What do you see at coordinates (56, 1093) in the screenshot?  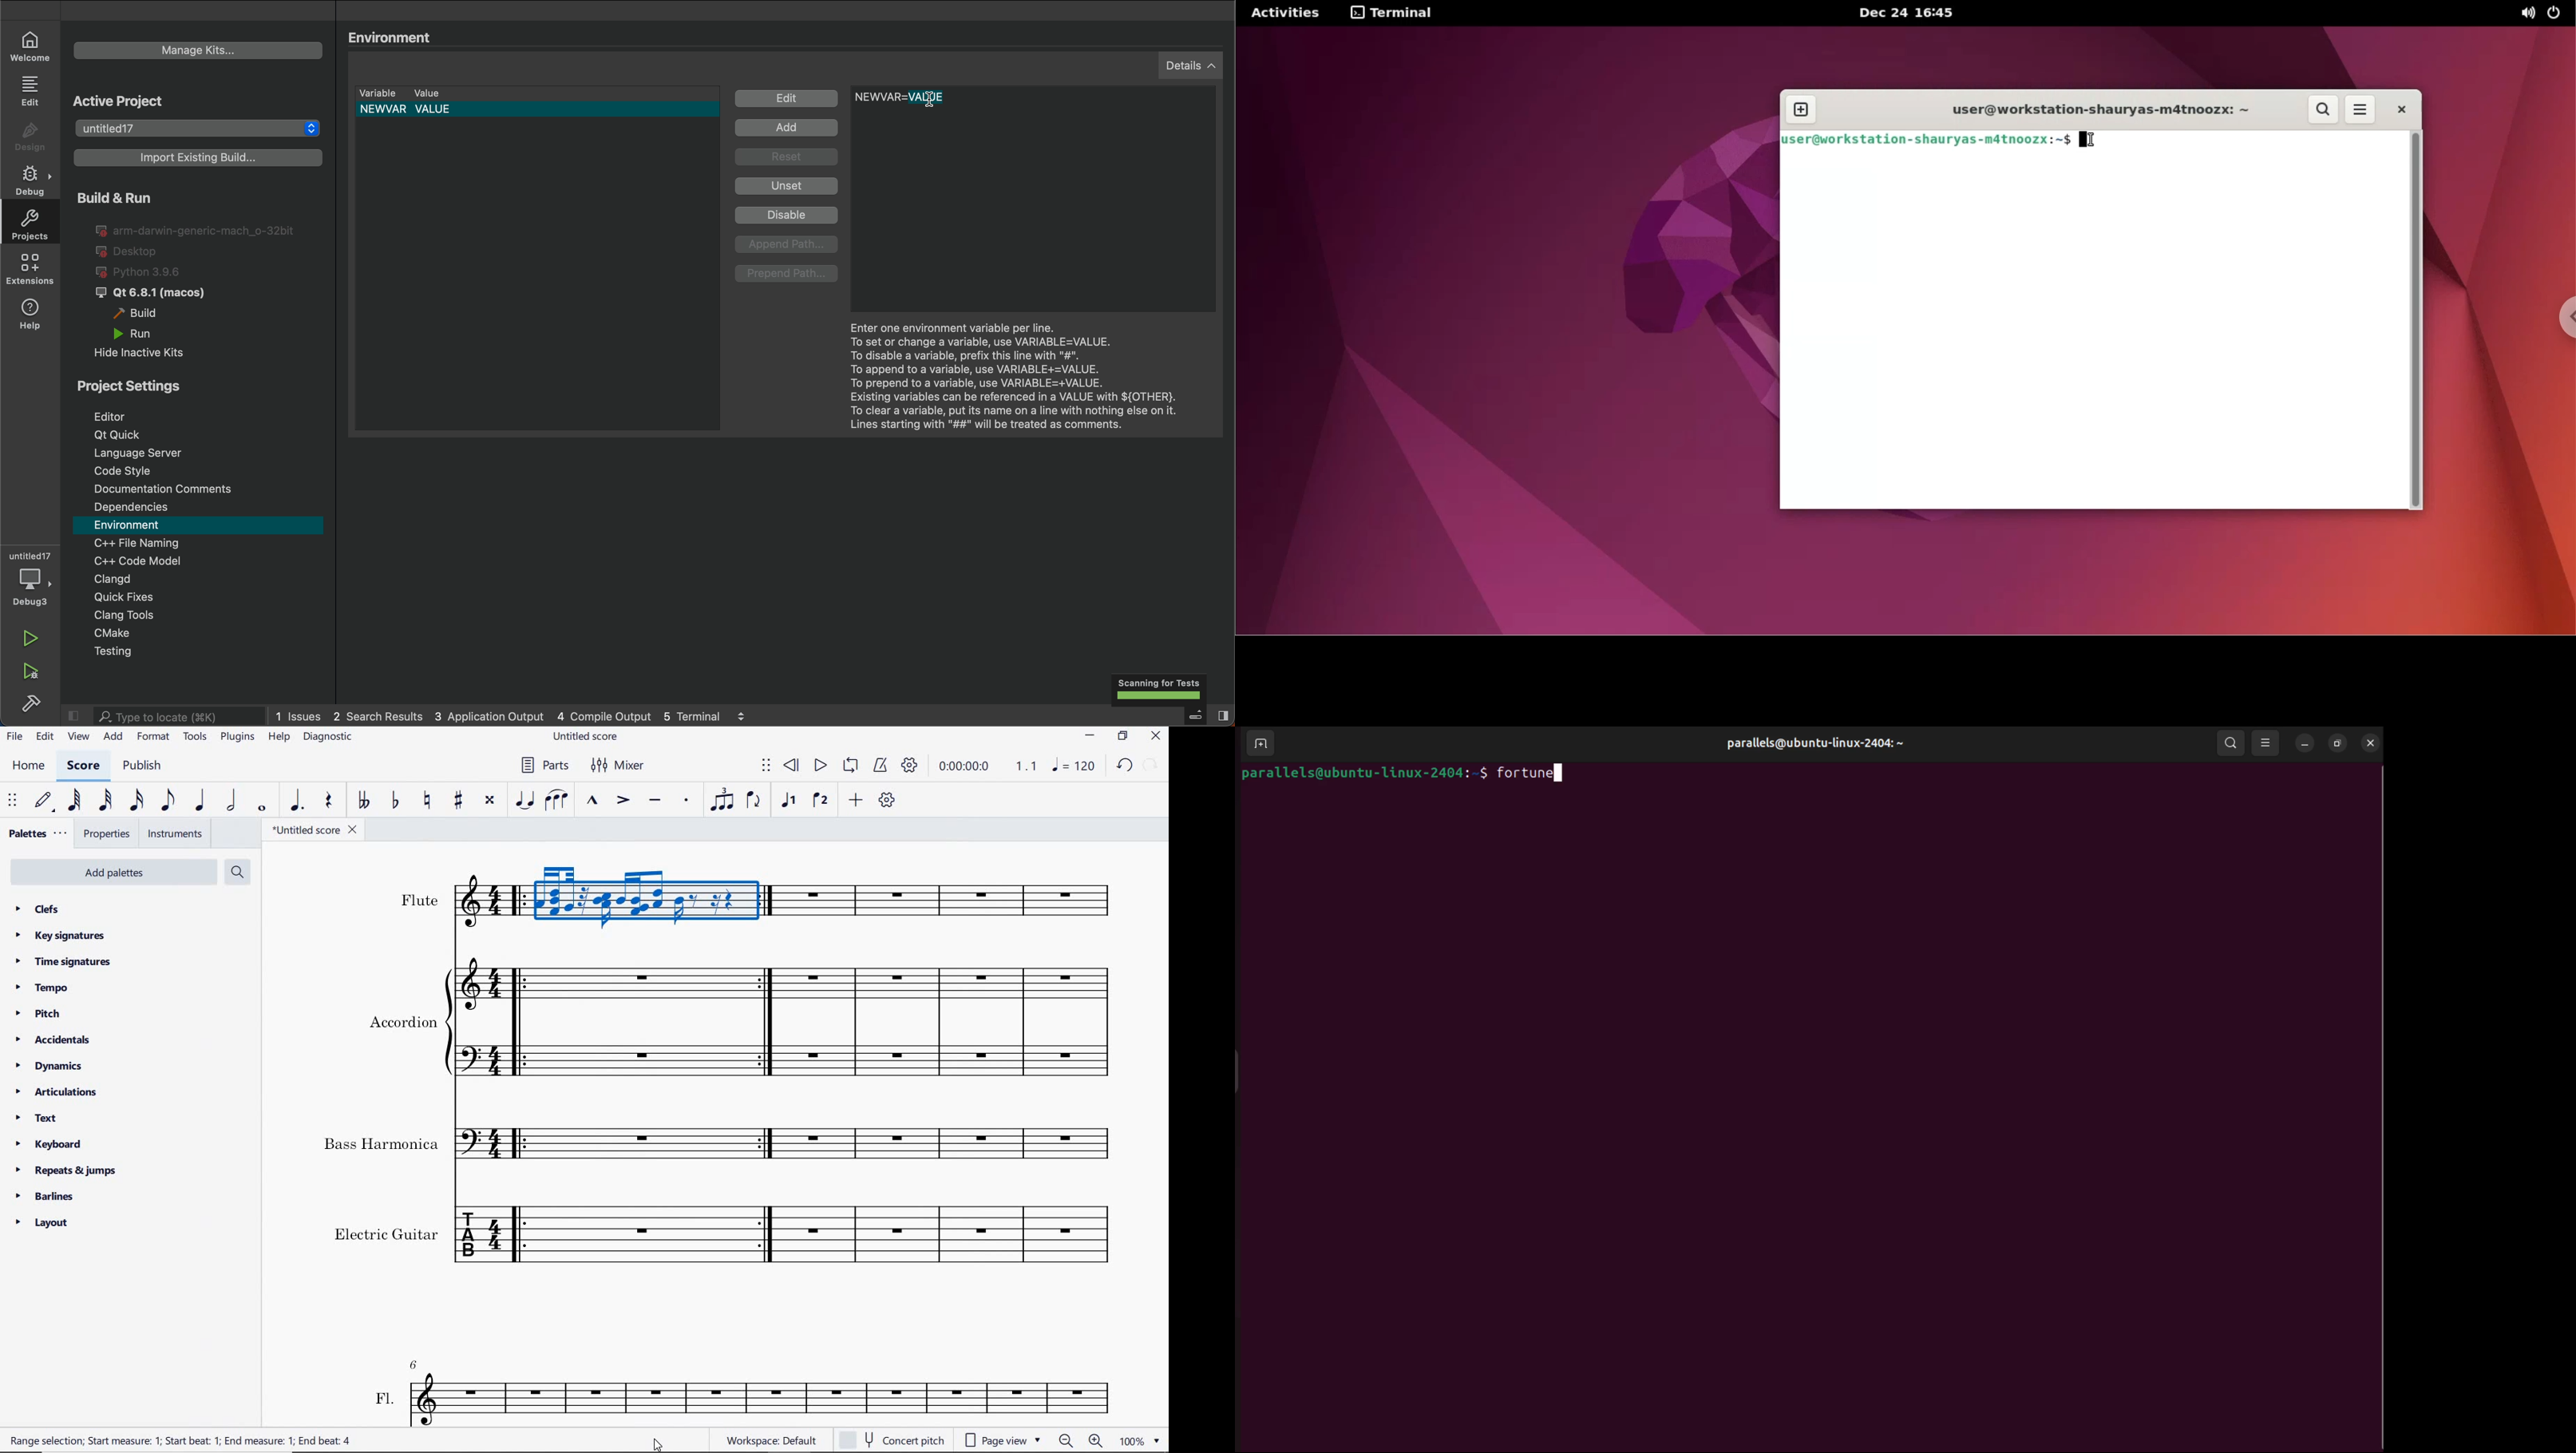 I see `articulations` at bounding box center [56, 1093].